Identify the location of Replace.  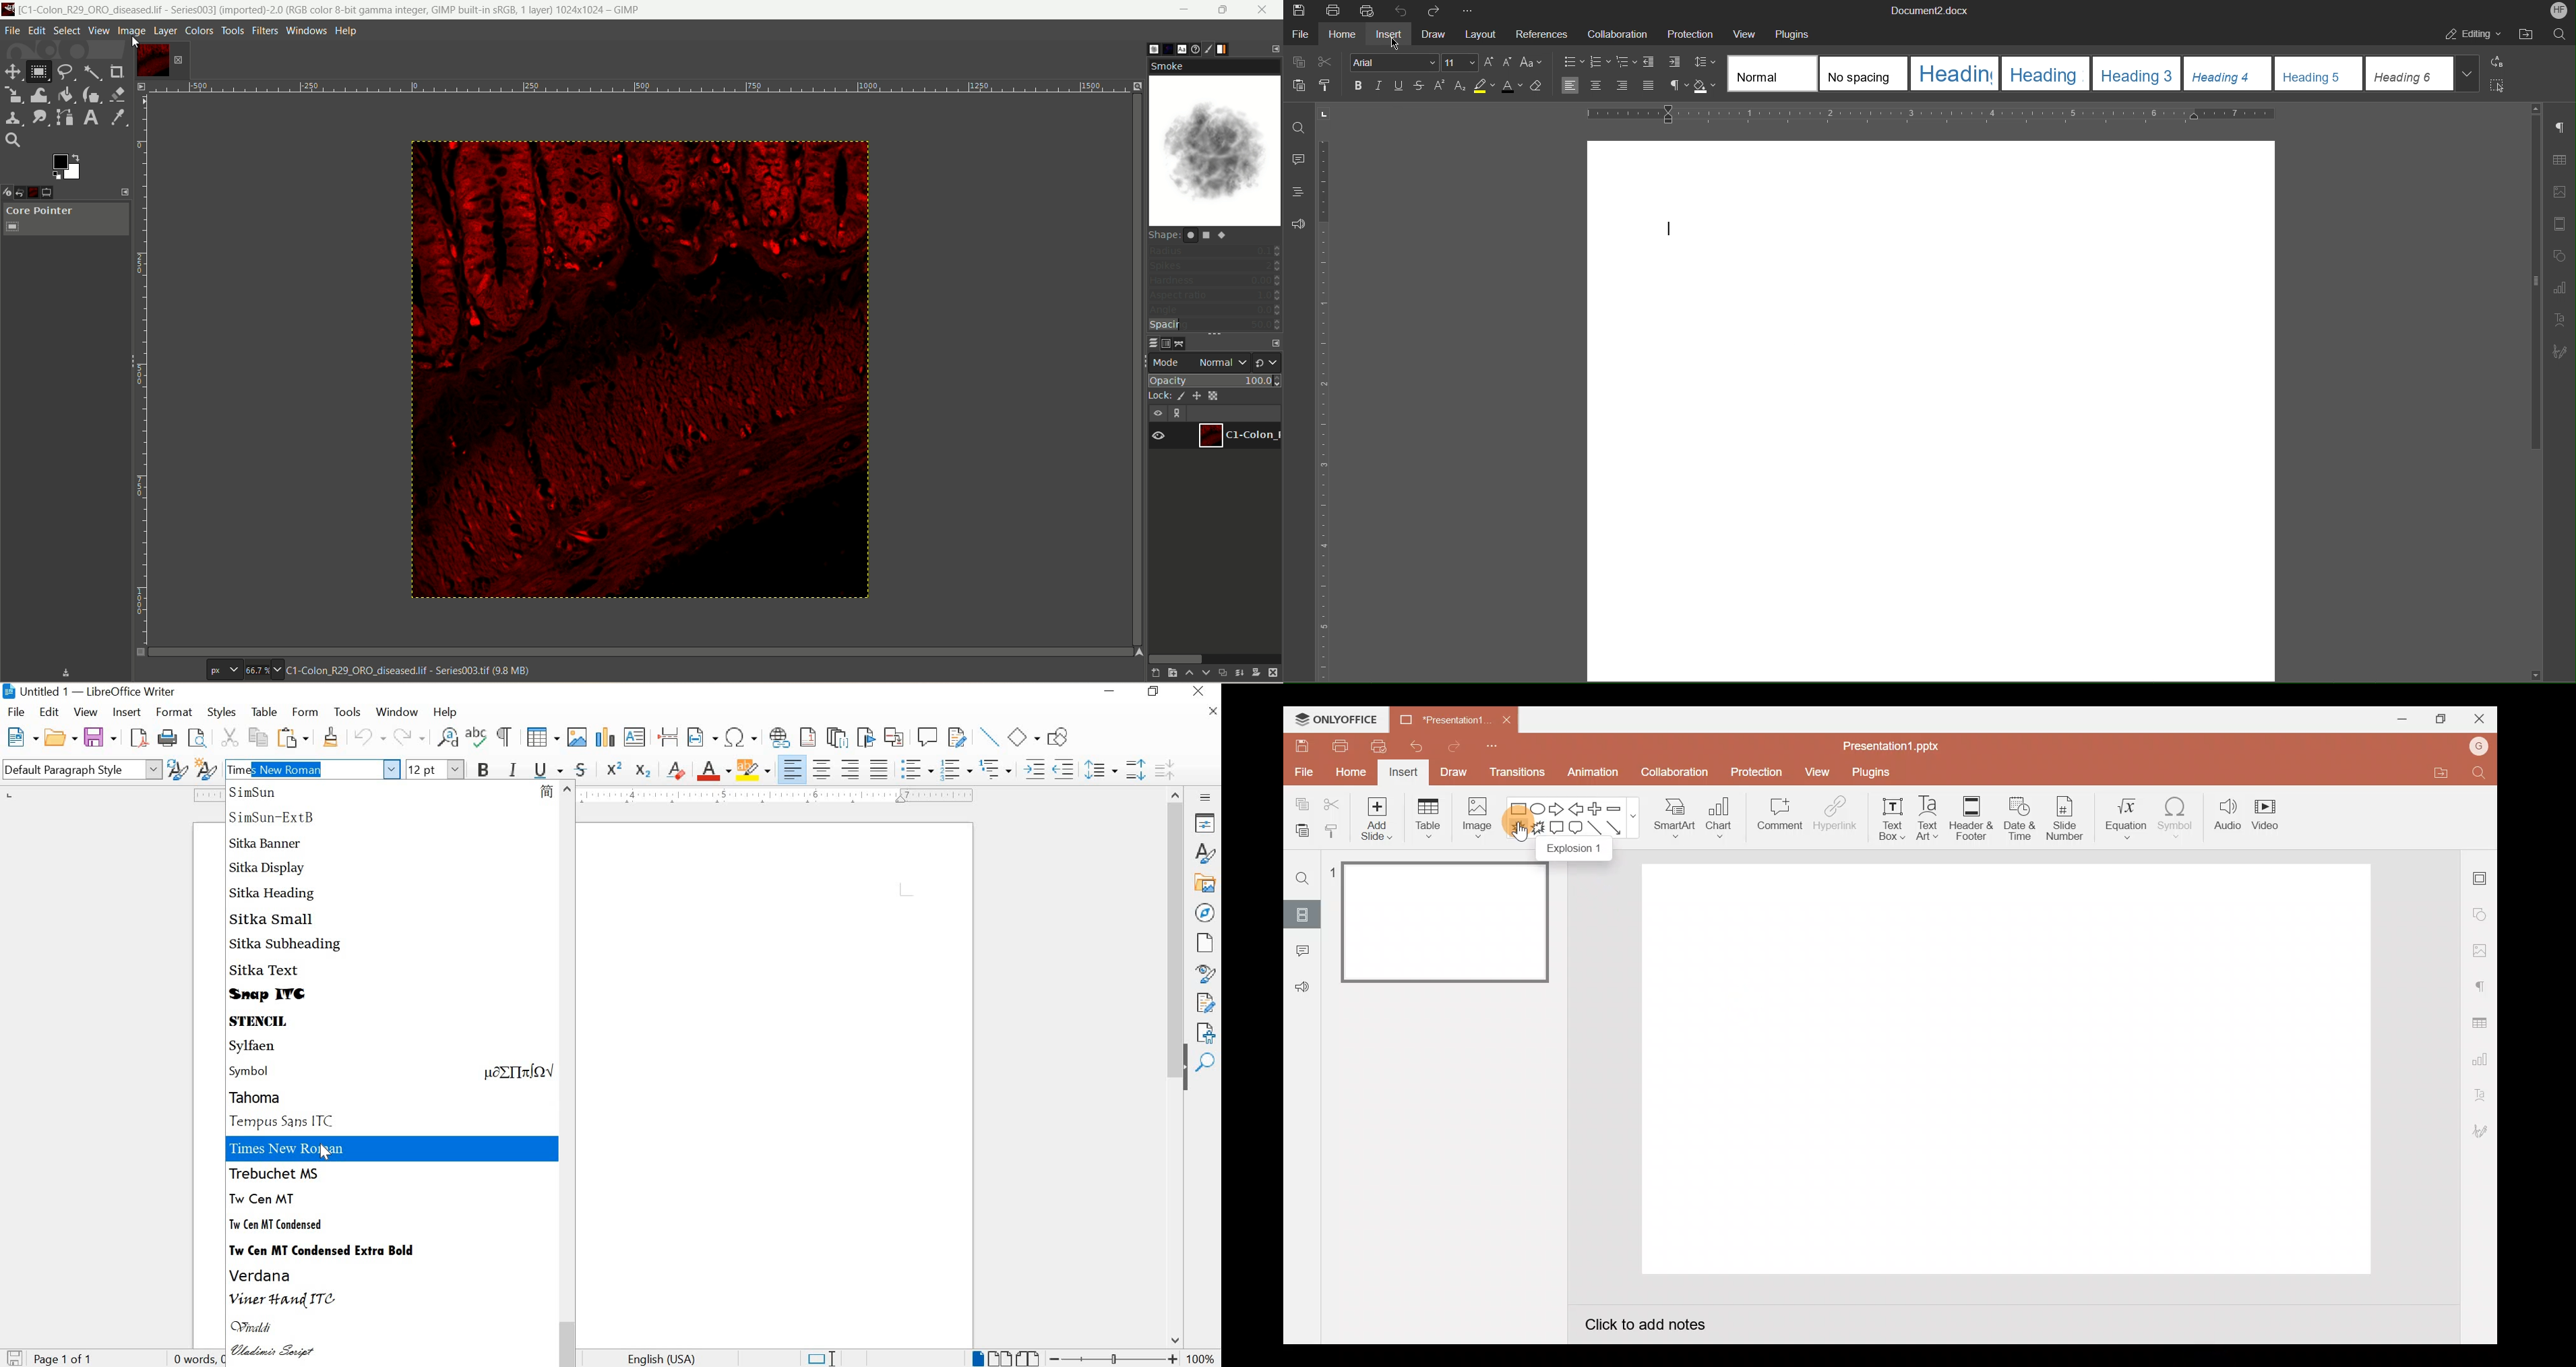
(2497, 61).